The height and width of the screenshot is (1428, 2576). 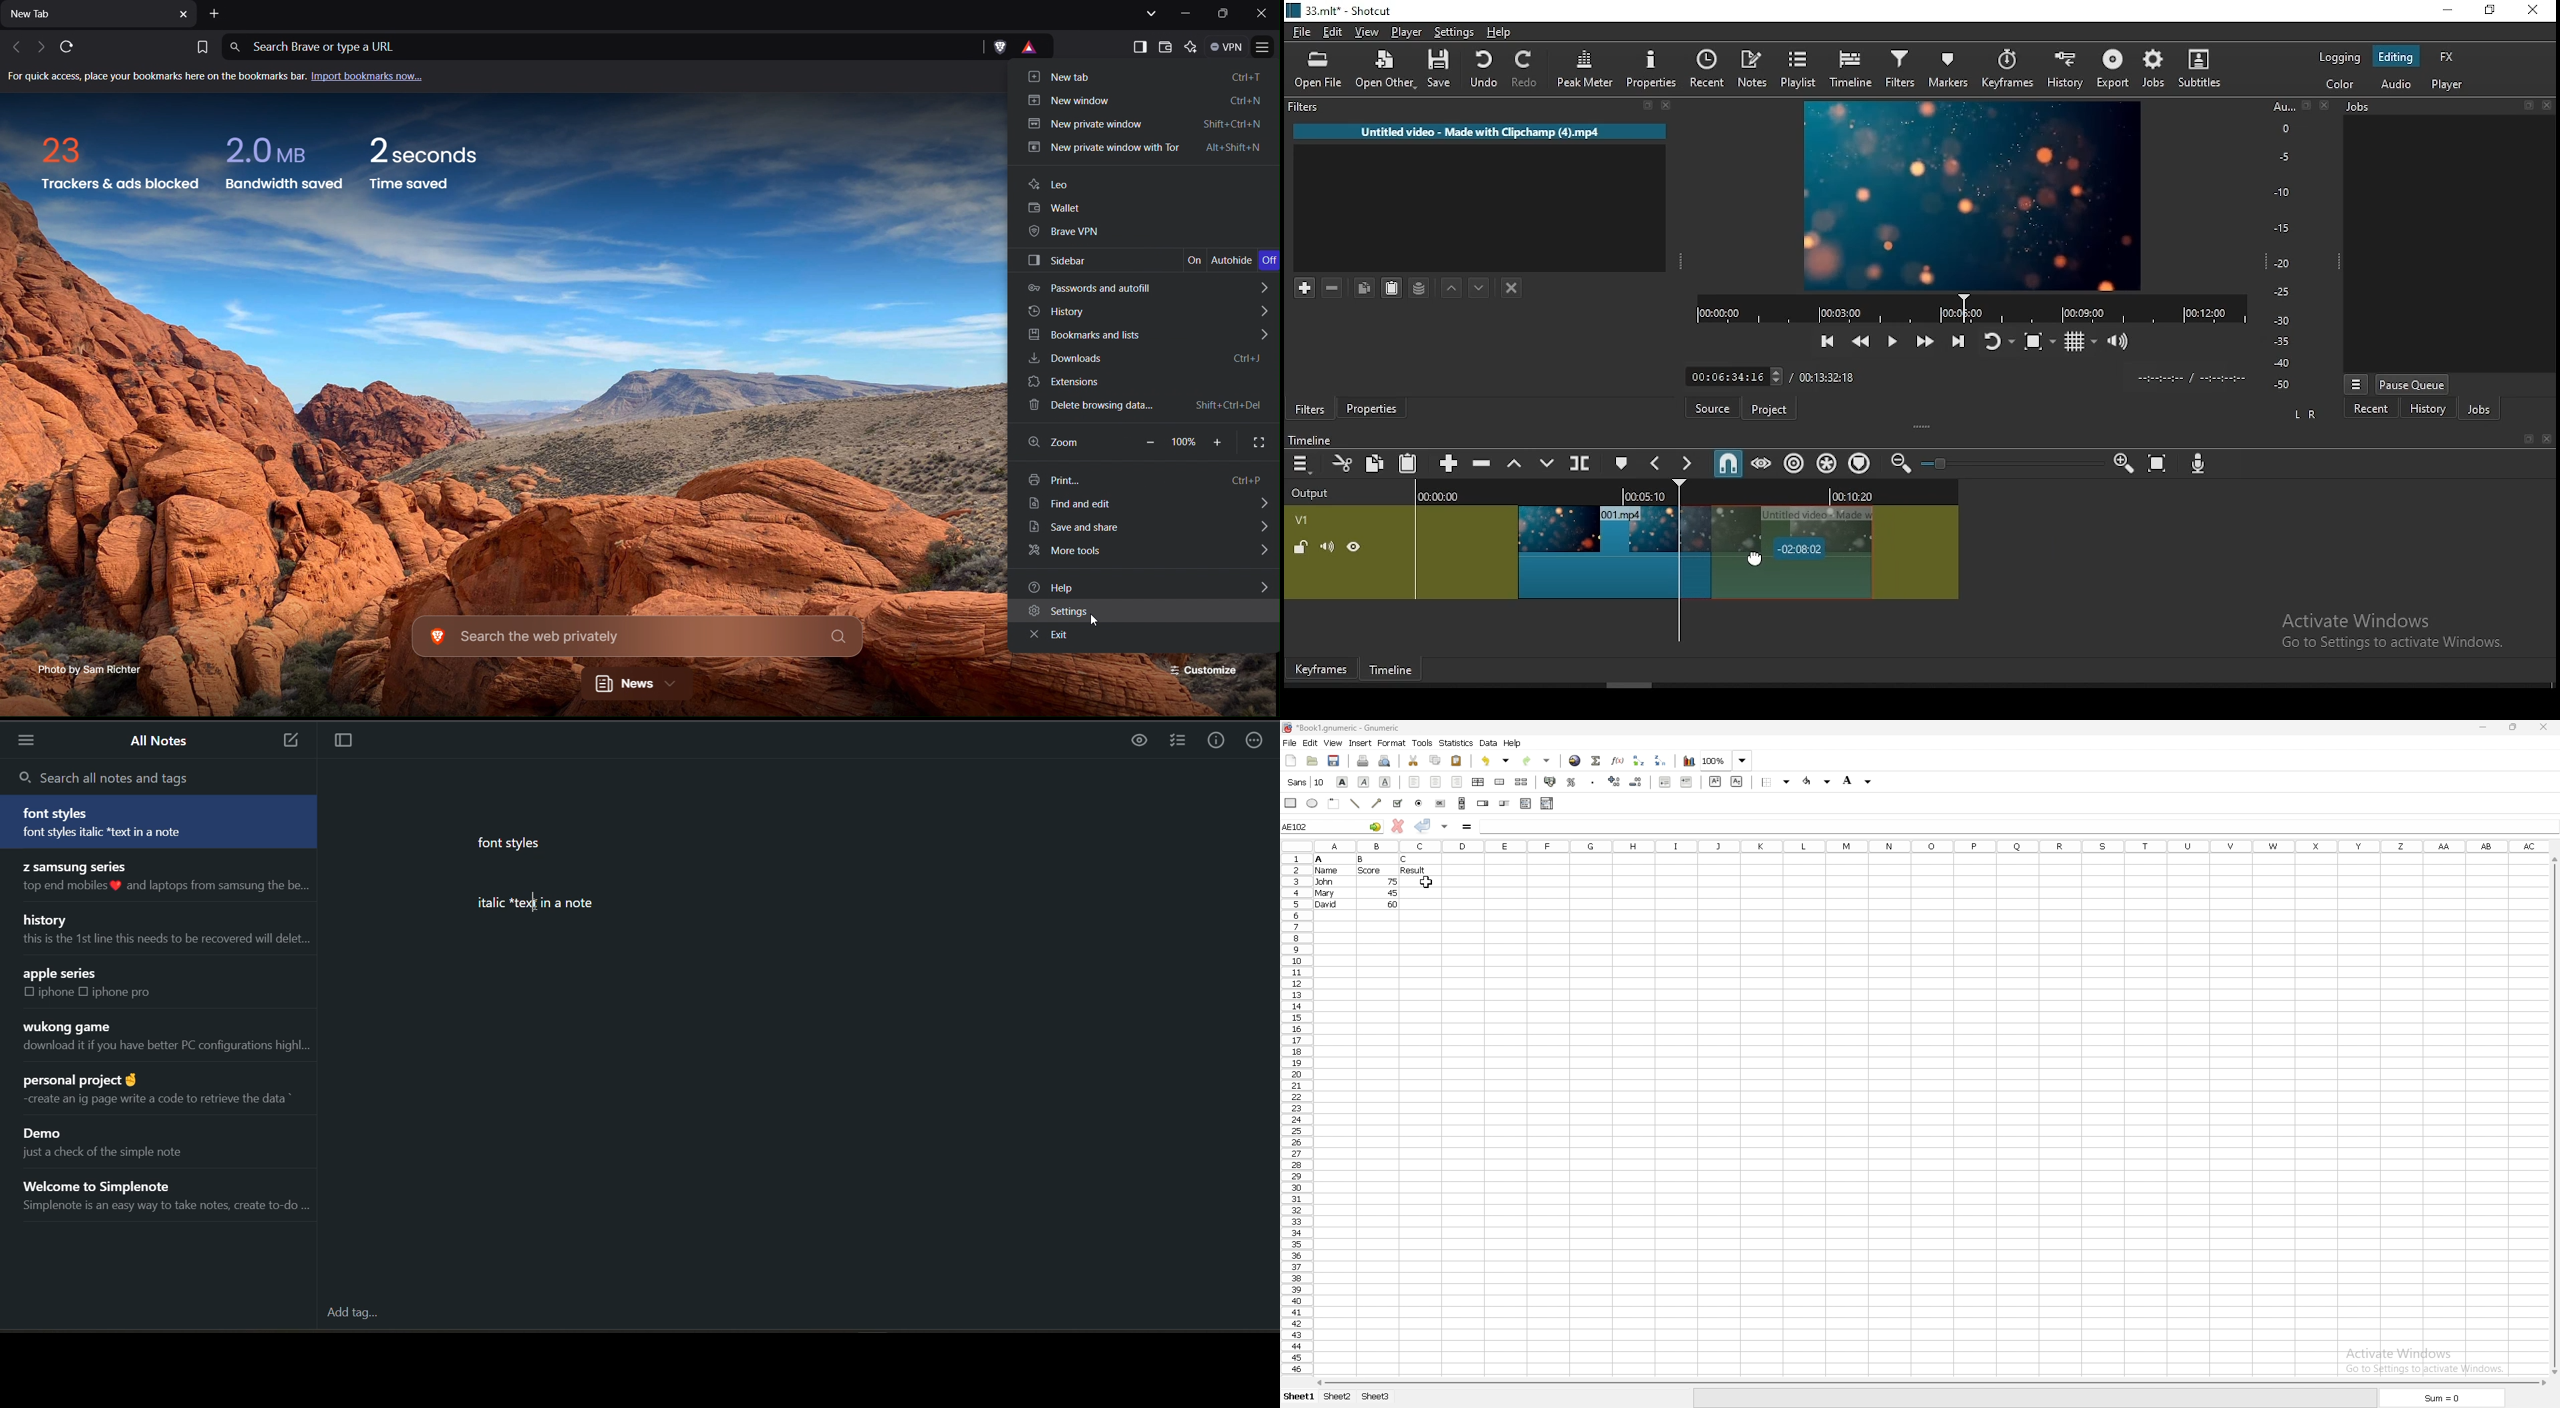 What do you see at coordinates (1378, 1398) in the screenshot?
I see `sheet 3` at bounding box center [1378, 1398].